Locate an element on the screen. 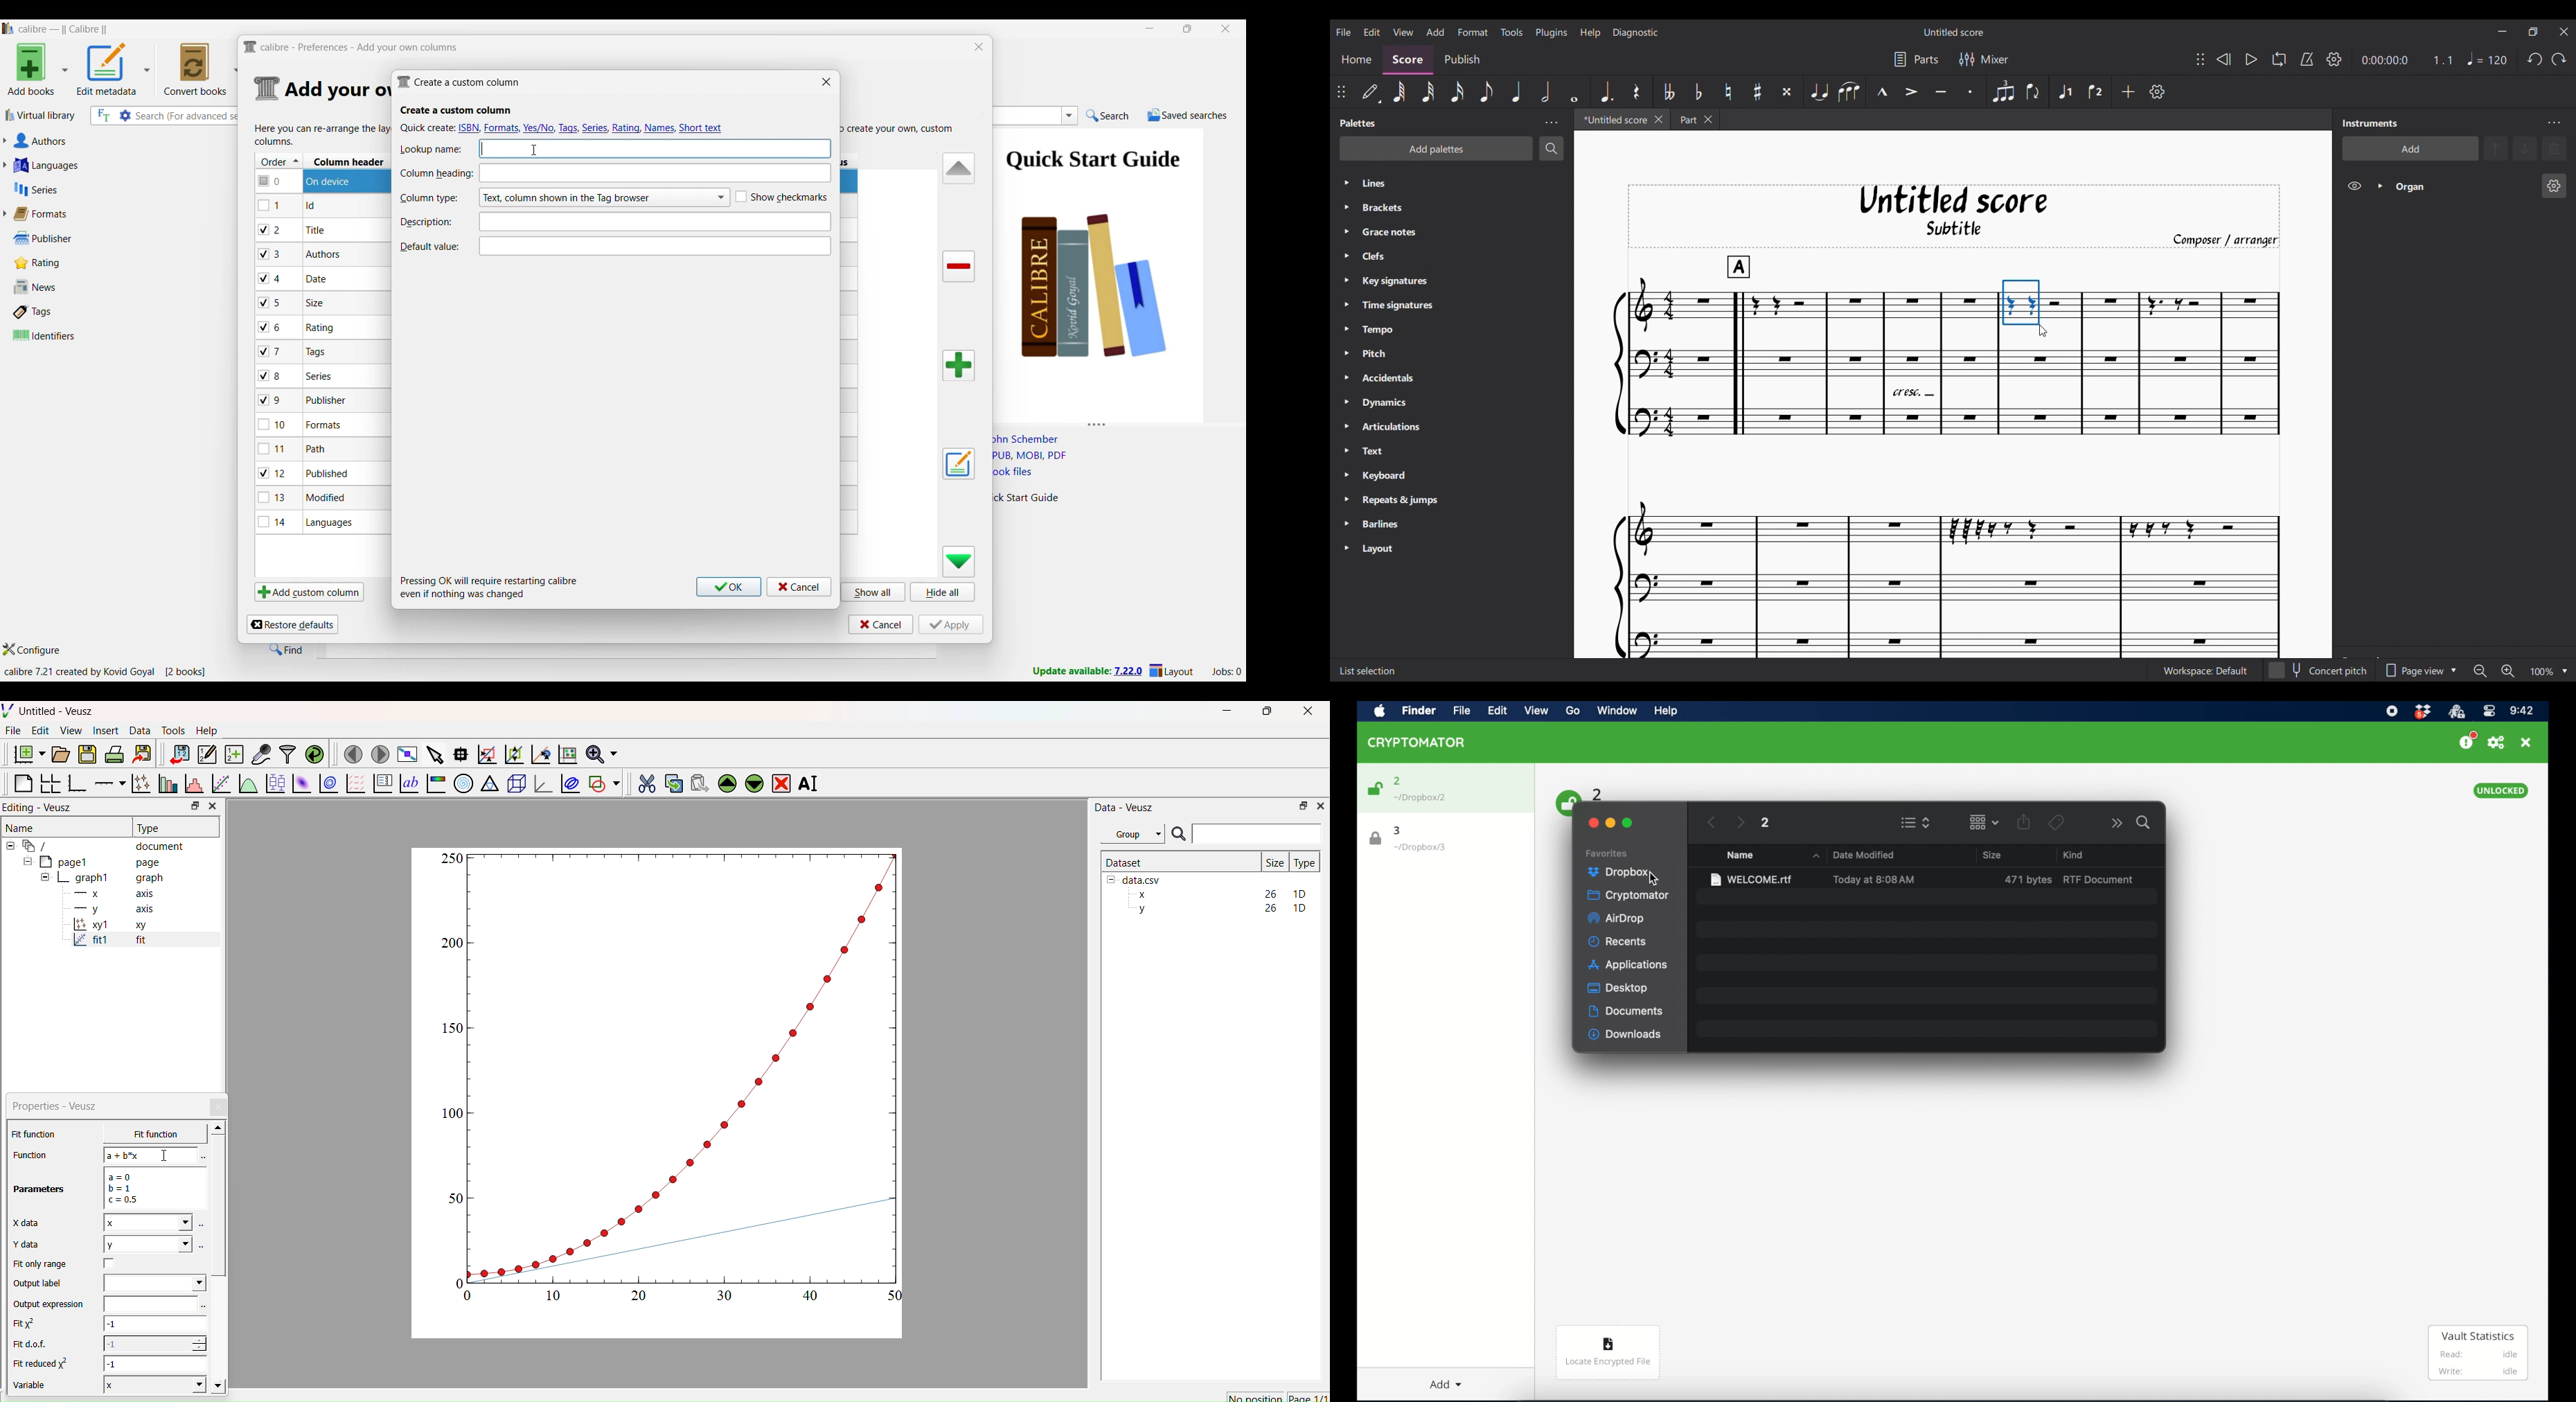 Image resolution: width=2576 pixels, height=1428 pixels. Change position of toolbar attached is located at coordinates (1342, 92).